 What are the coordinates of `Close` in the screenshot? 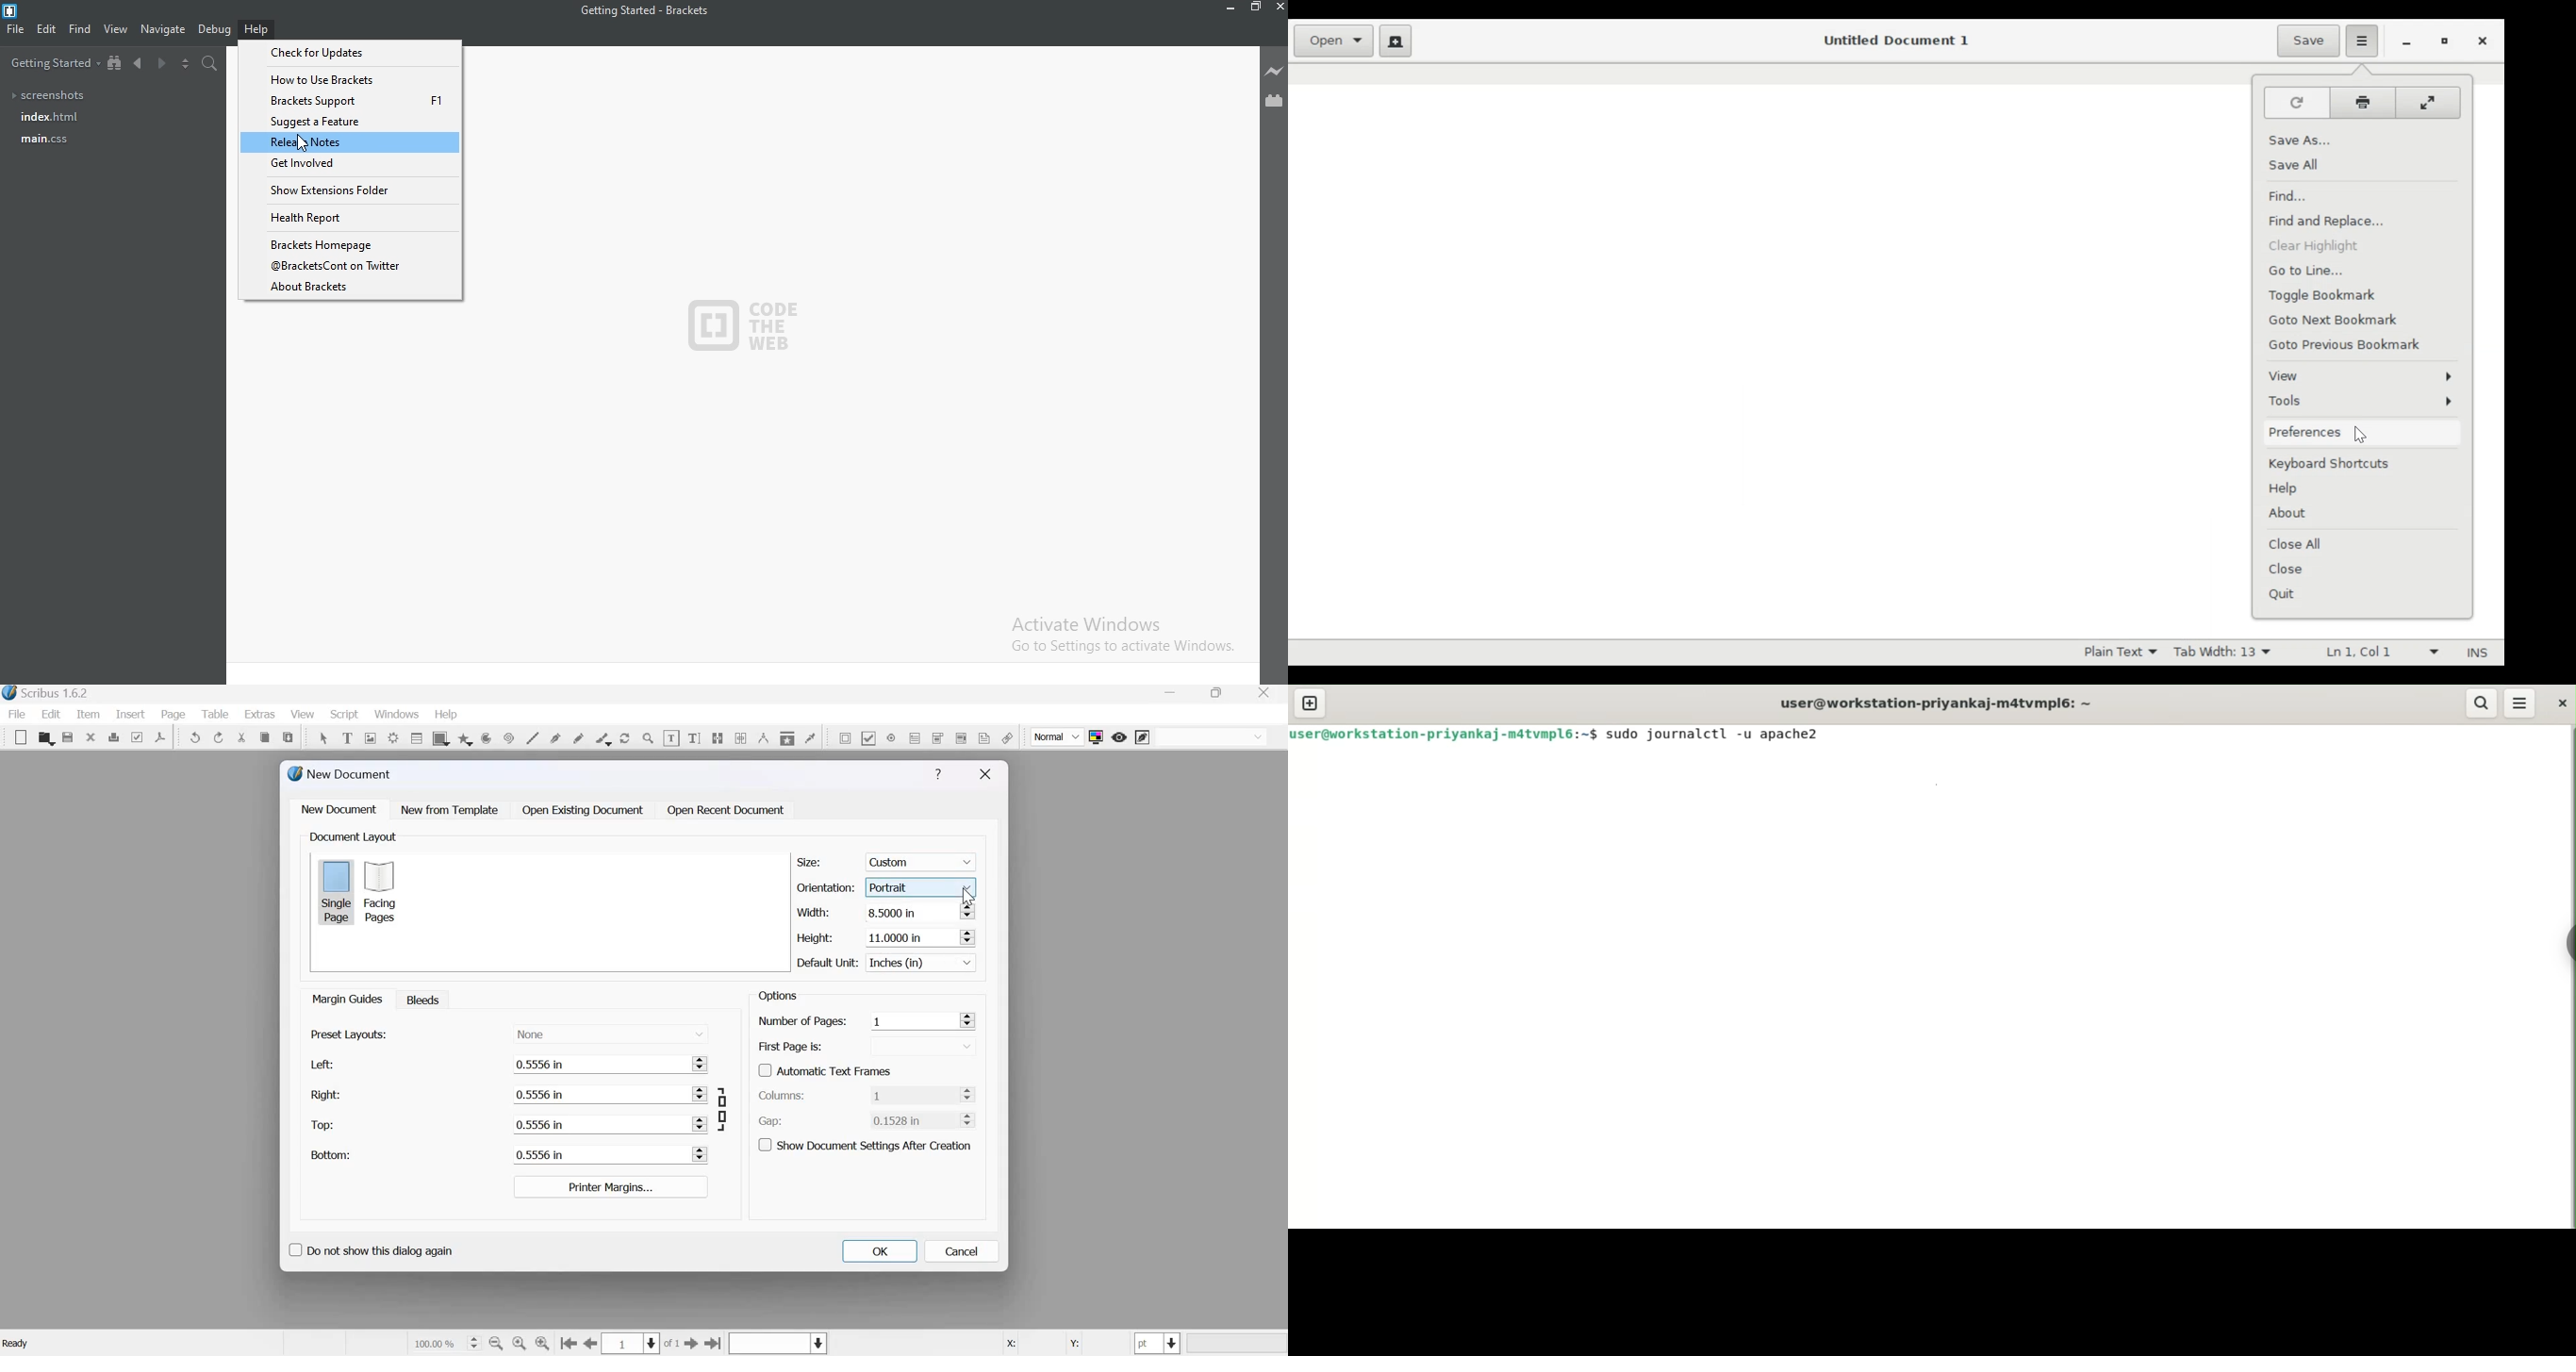 It's located at (985, 774).